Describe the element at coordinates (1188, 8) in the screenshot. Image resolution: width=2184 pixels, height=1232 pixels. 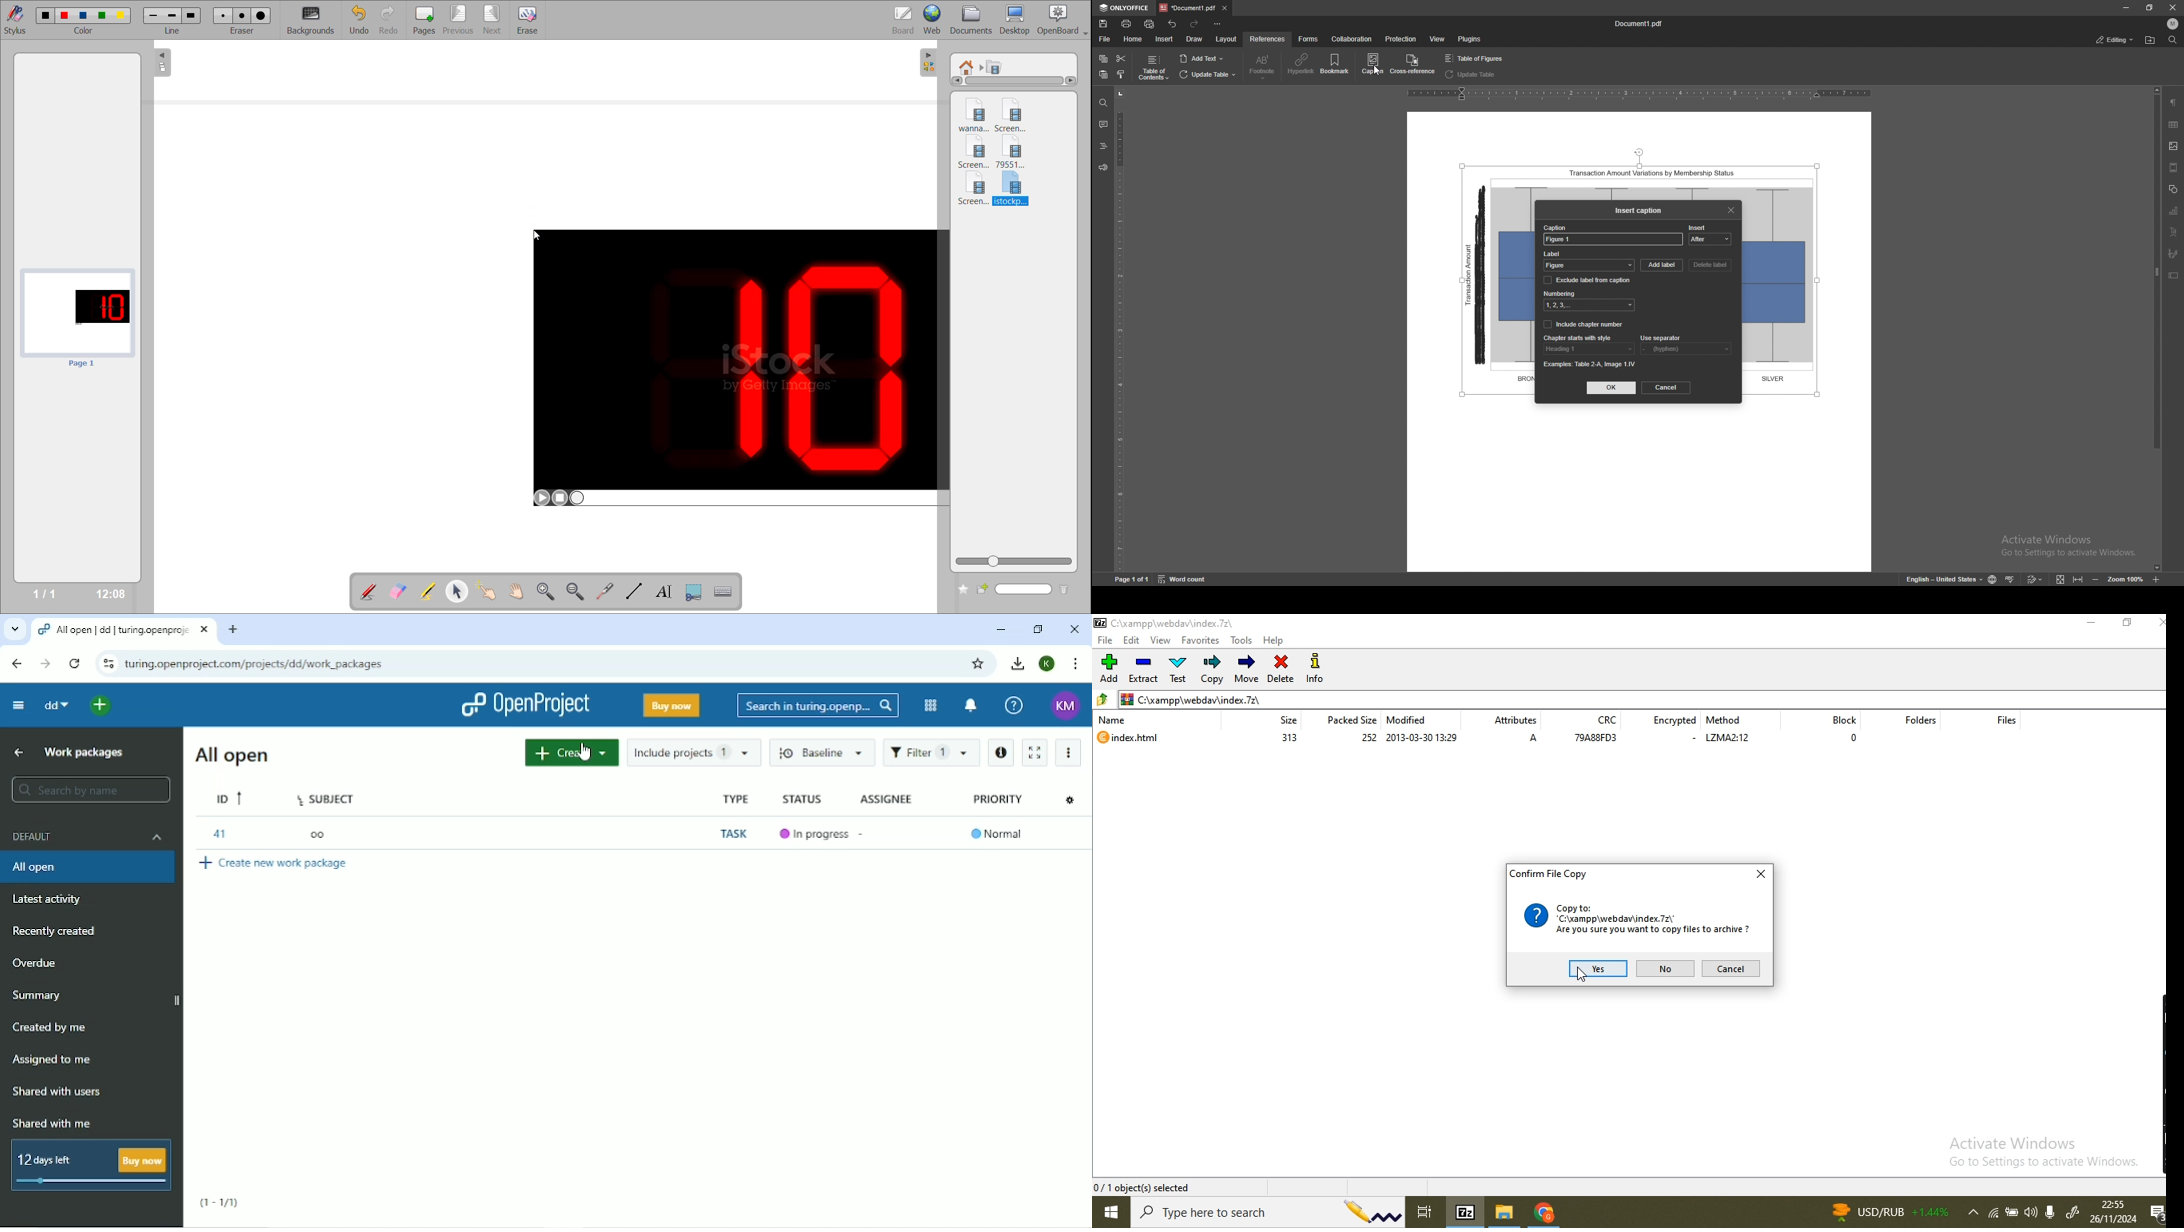
I see `tab` at that location.